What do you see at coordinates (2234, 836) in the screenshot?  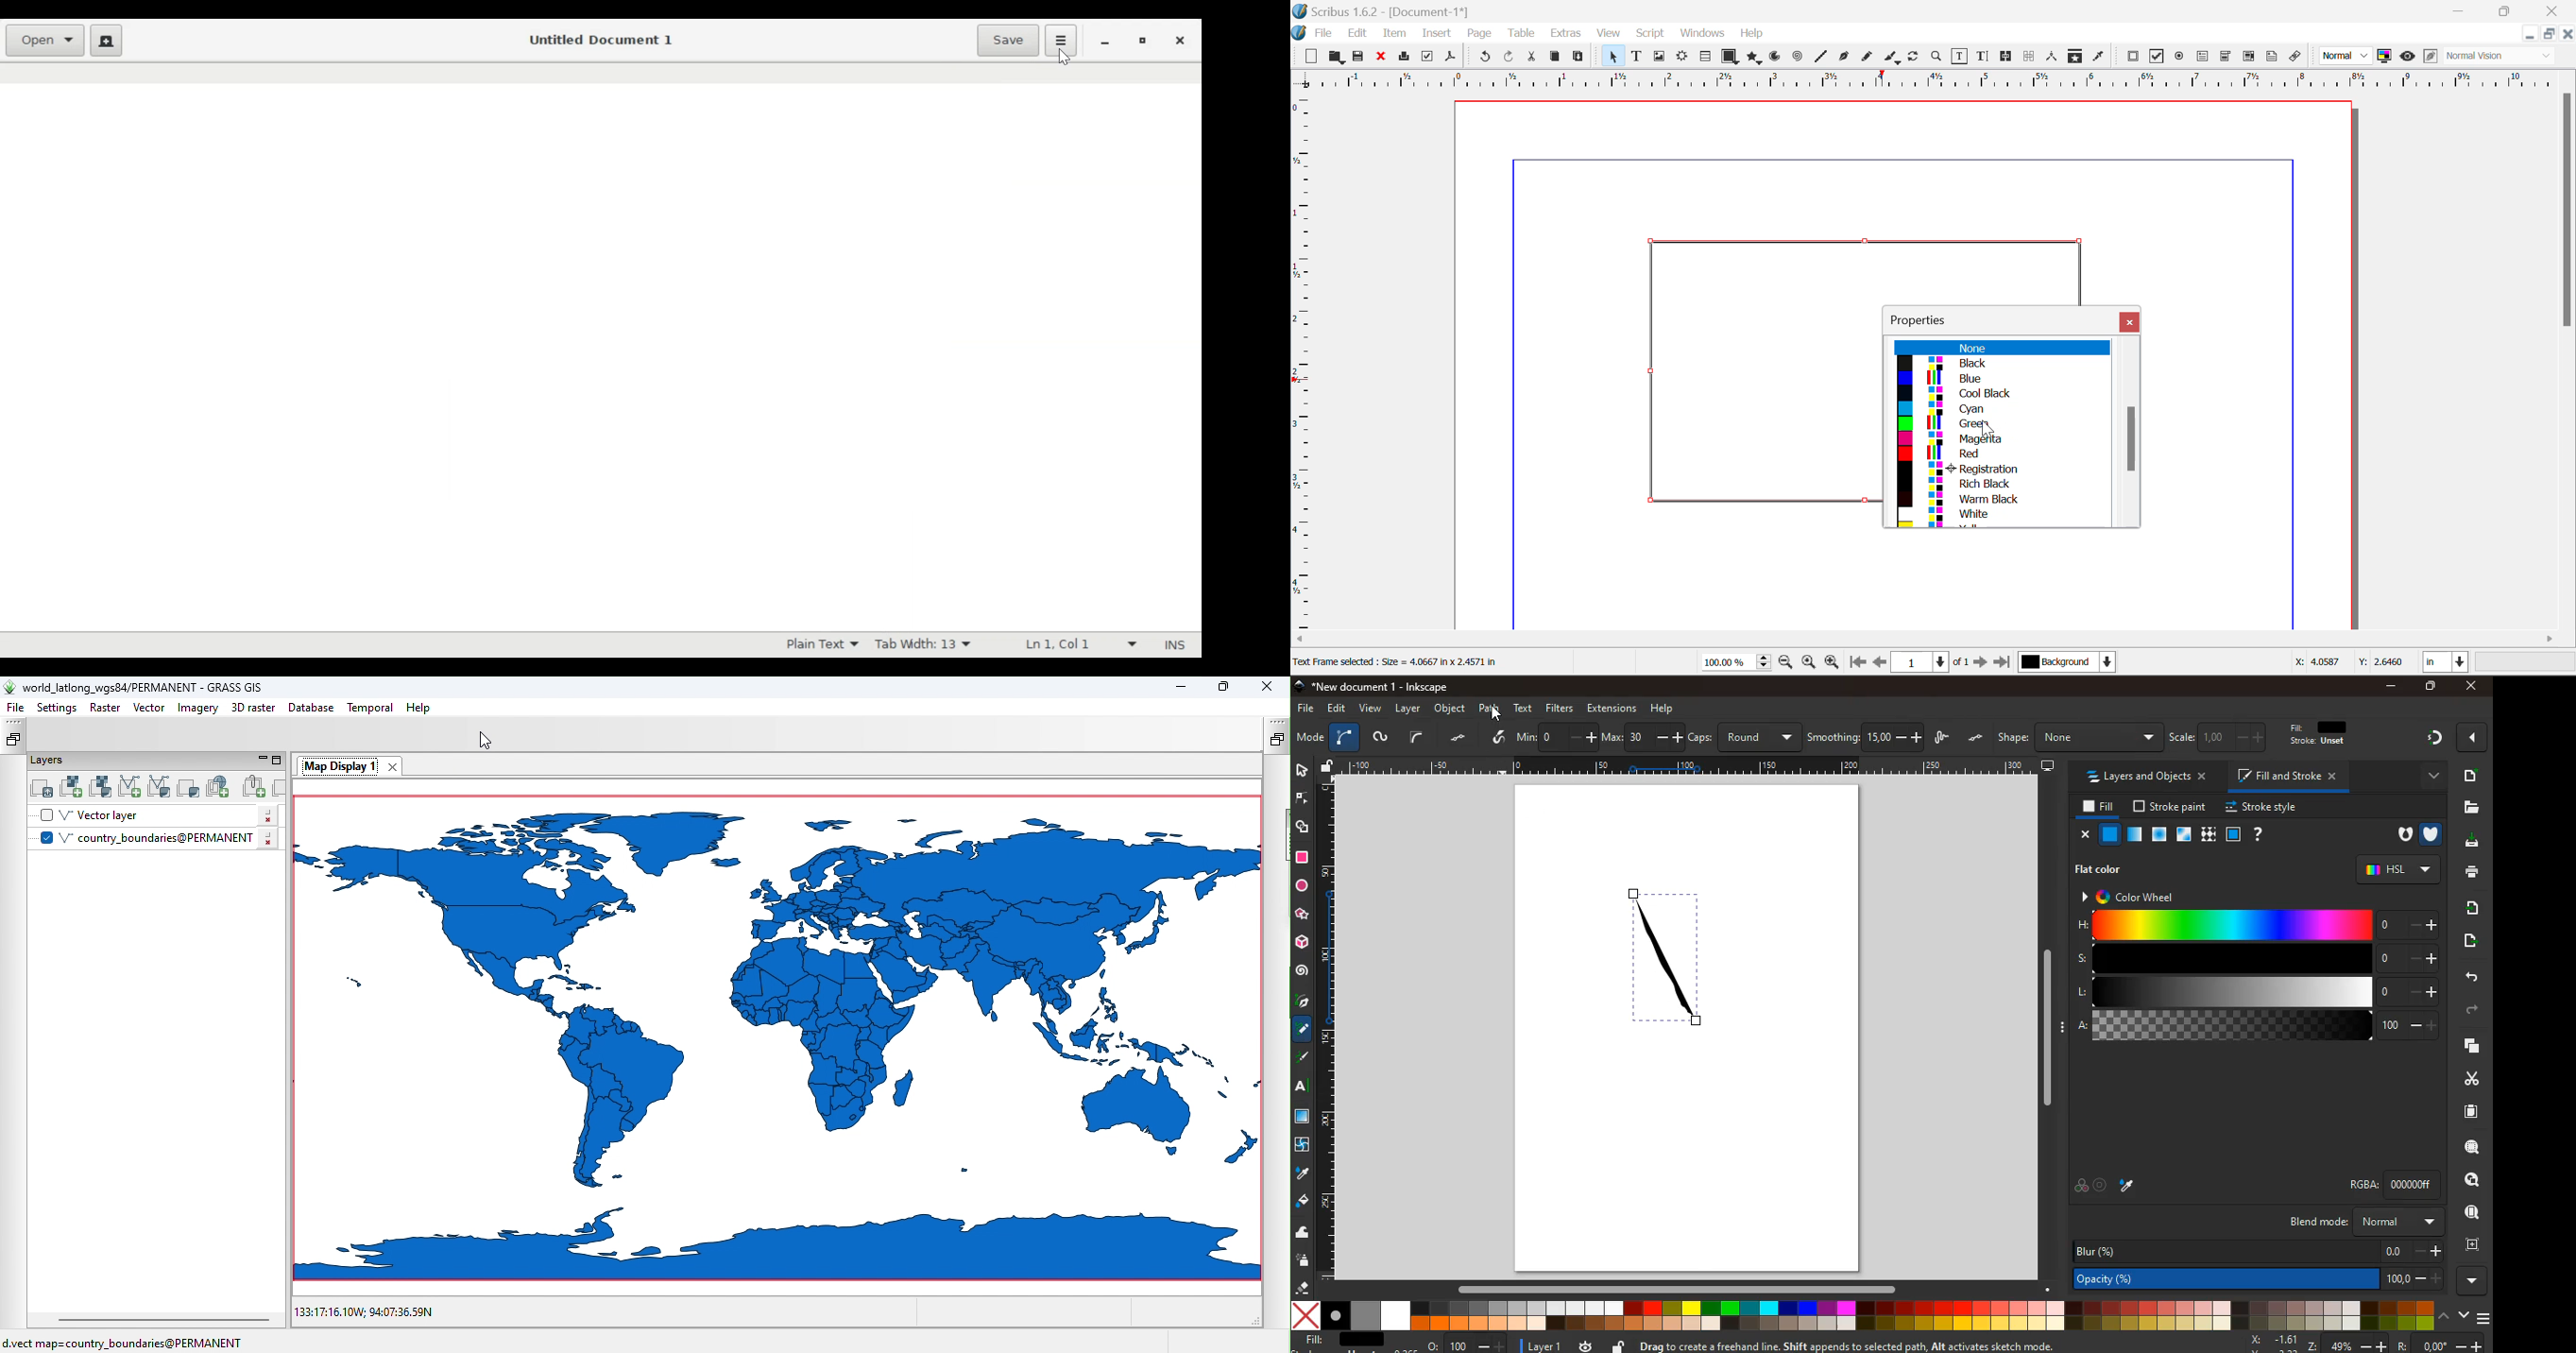 I see `square` at bounding box center [2234, 836].